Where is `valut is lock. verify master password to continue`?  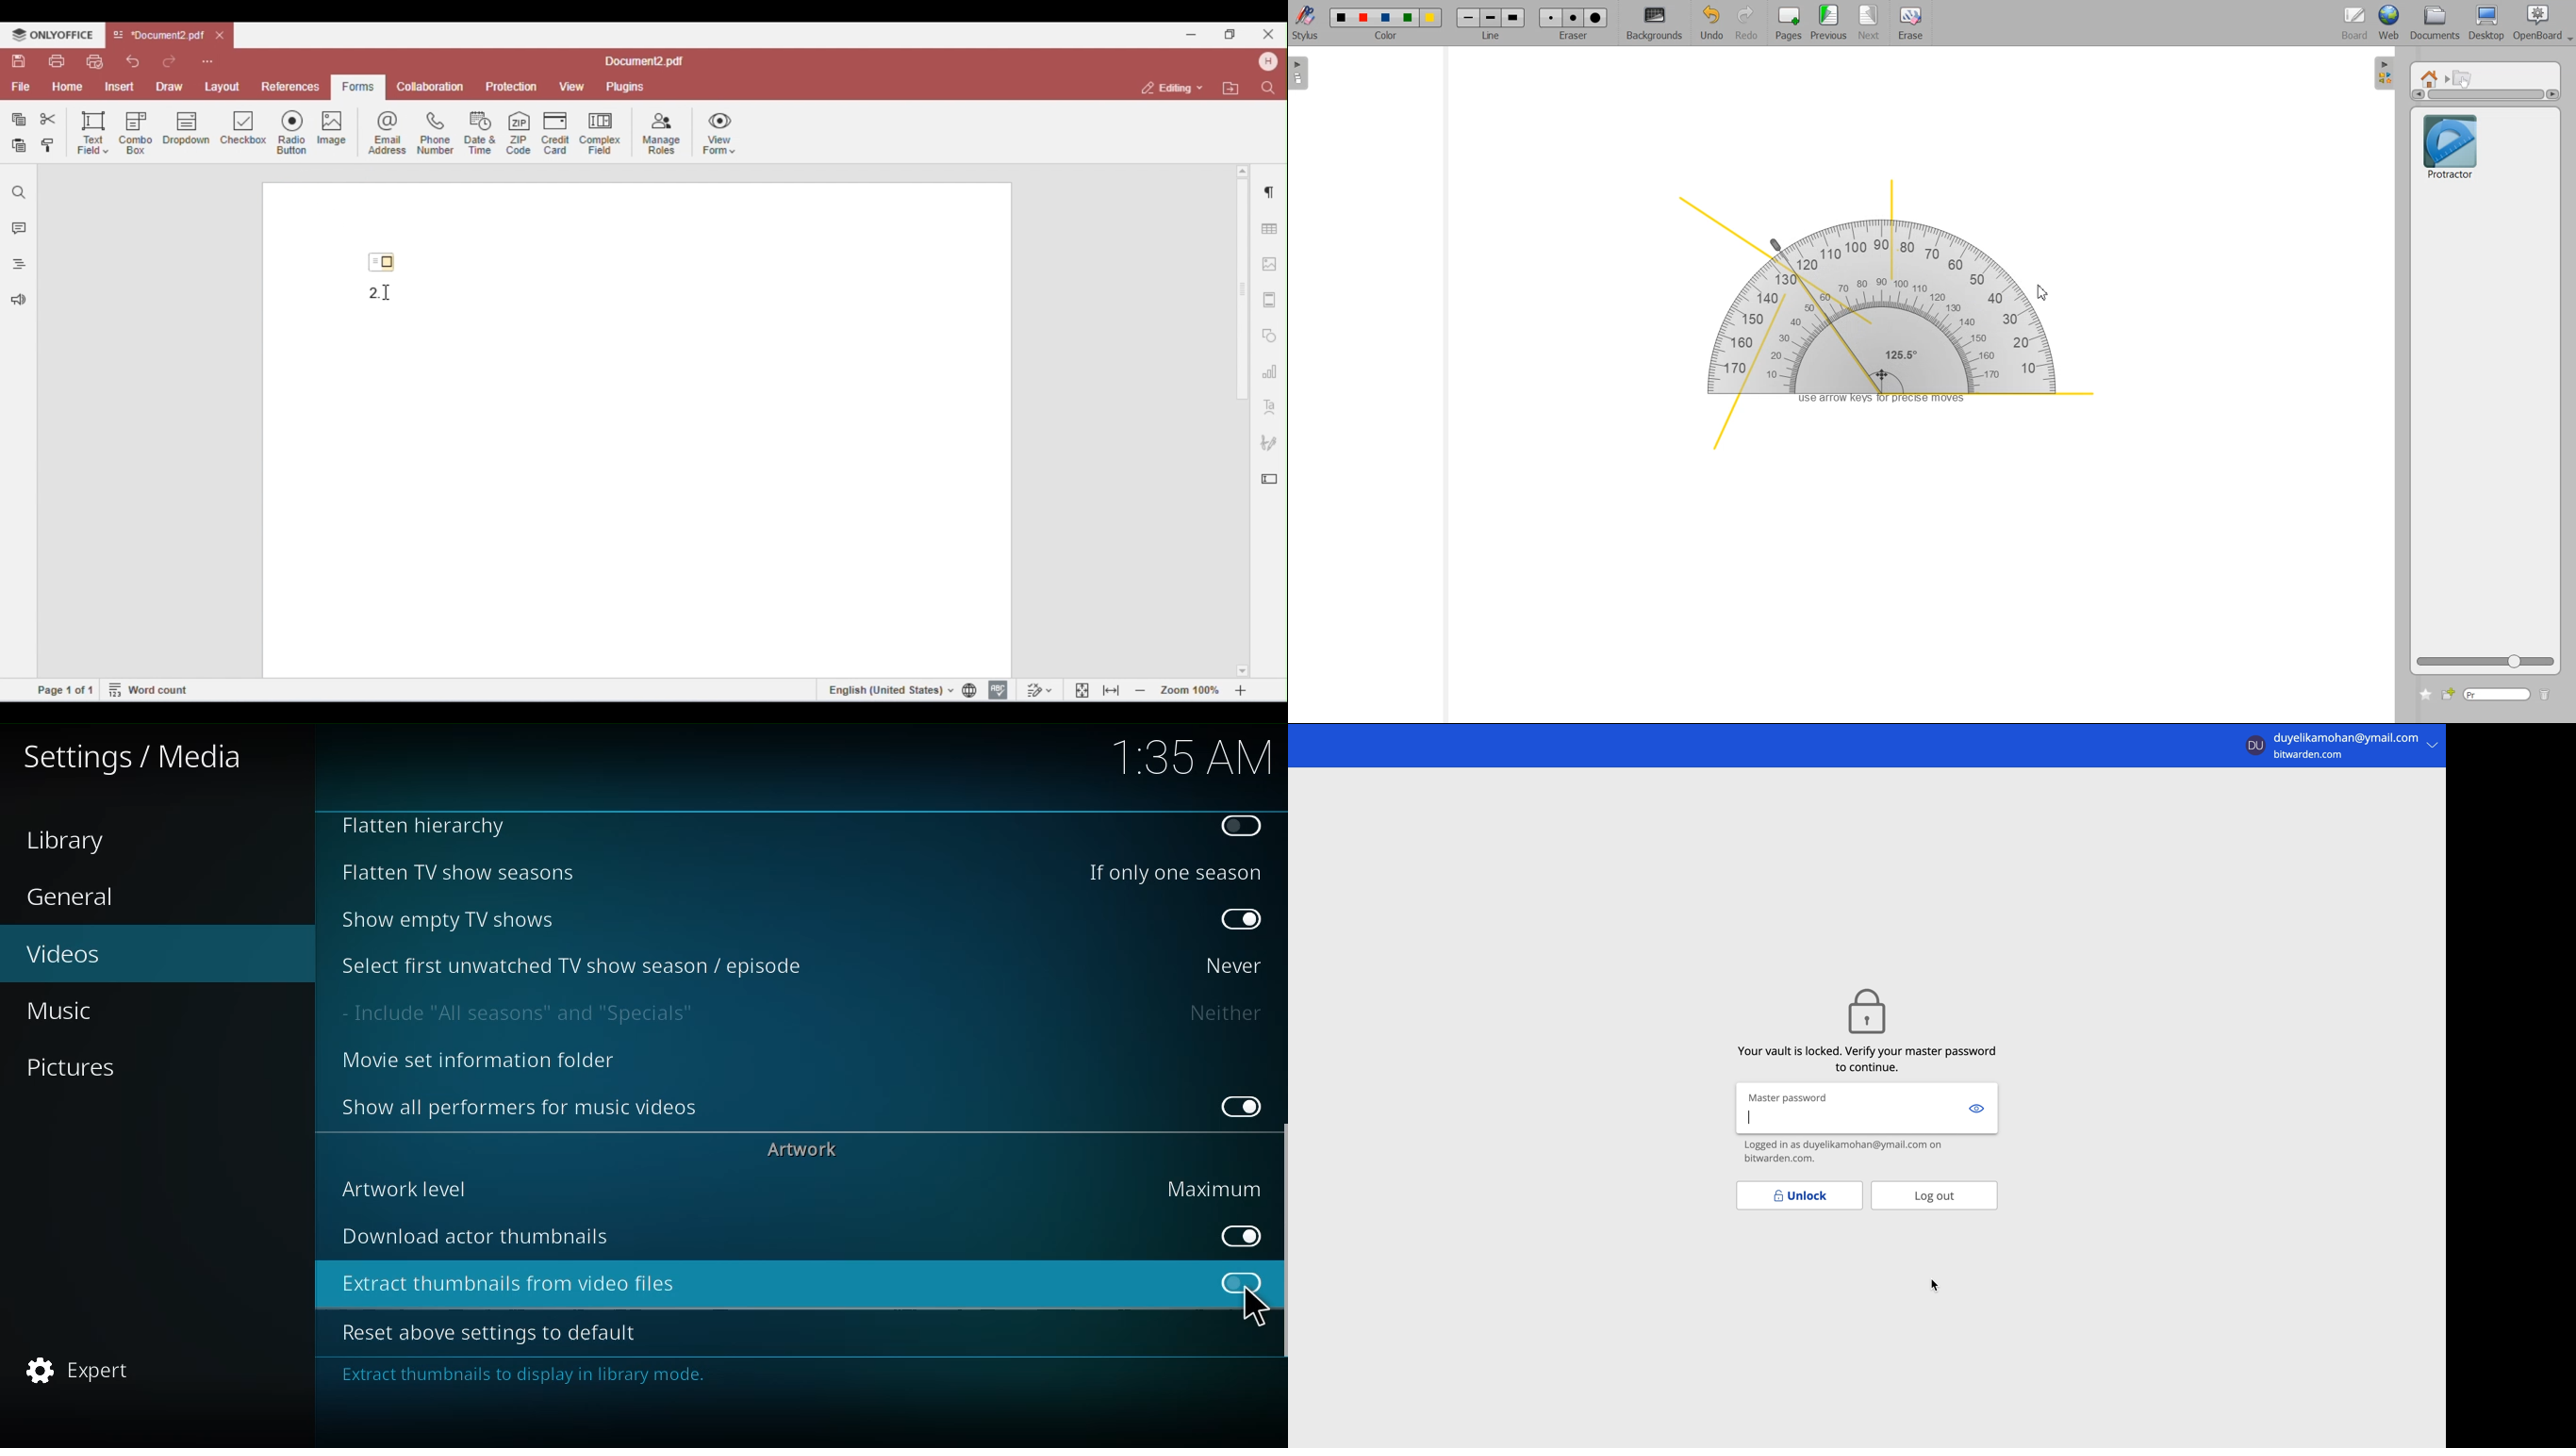
valut is lock. verify master password to continue is located at coordinates (1869, 1057).